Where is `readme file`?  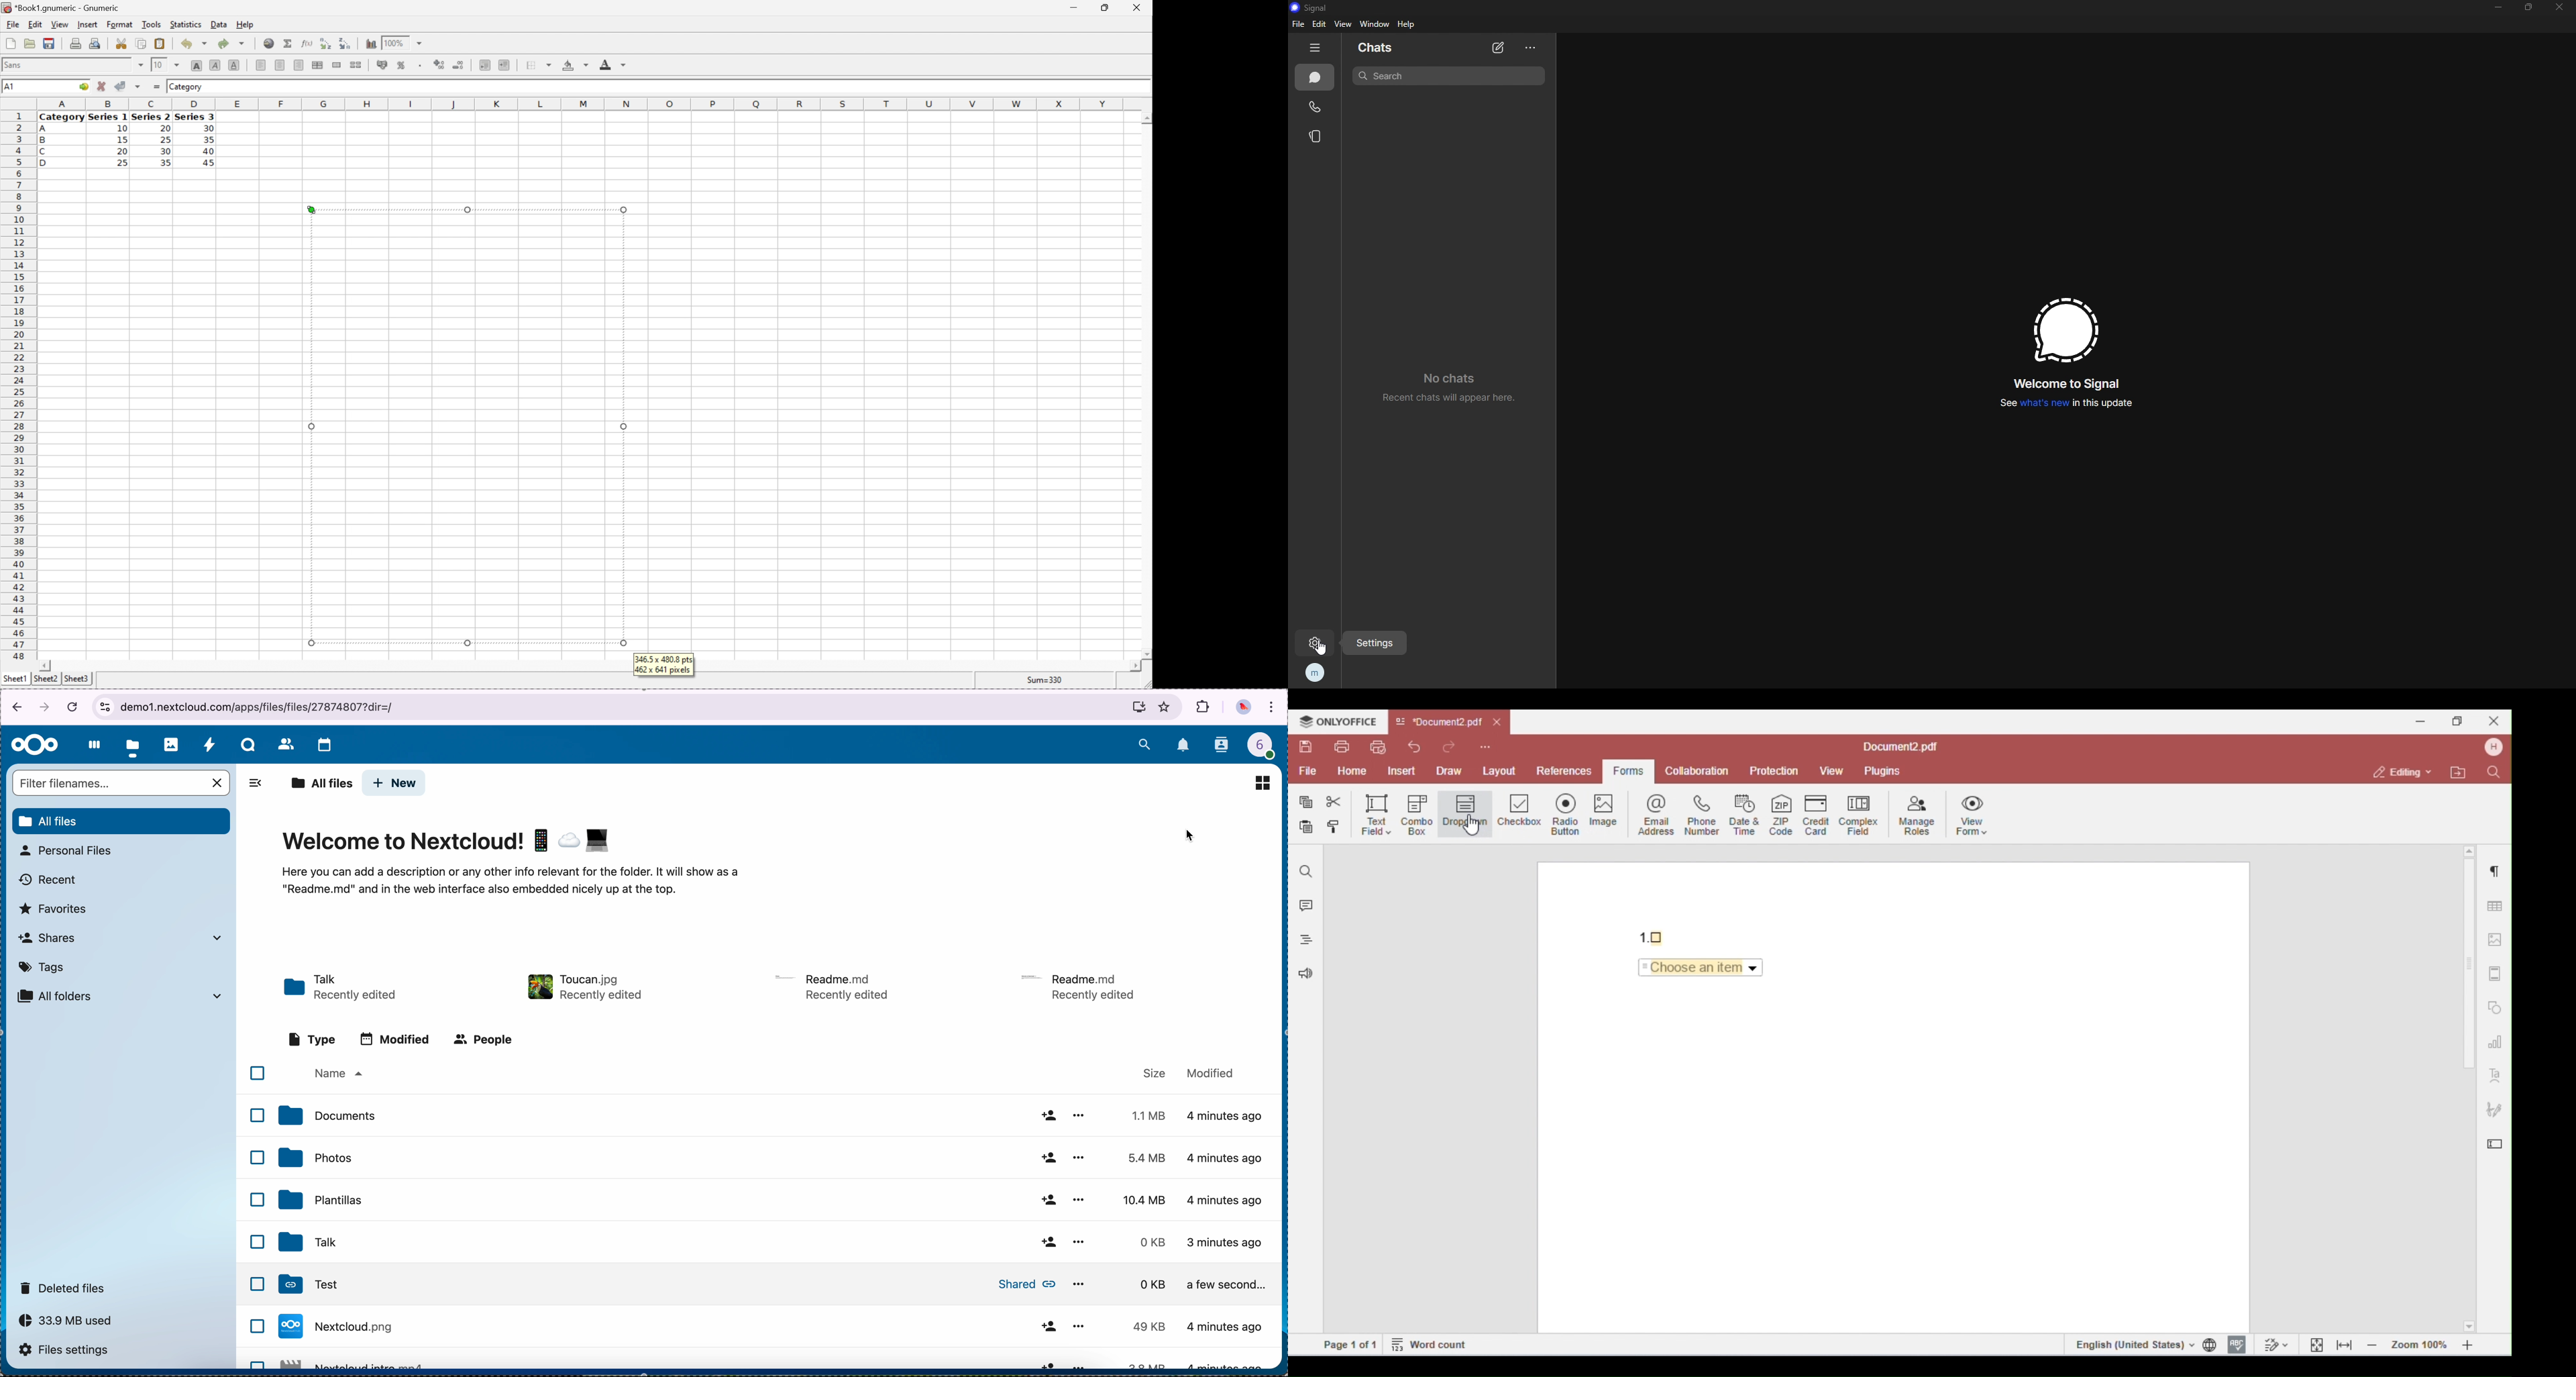 readme file is located at coordinates (1083, 985).